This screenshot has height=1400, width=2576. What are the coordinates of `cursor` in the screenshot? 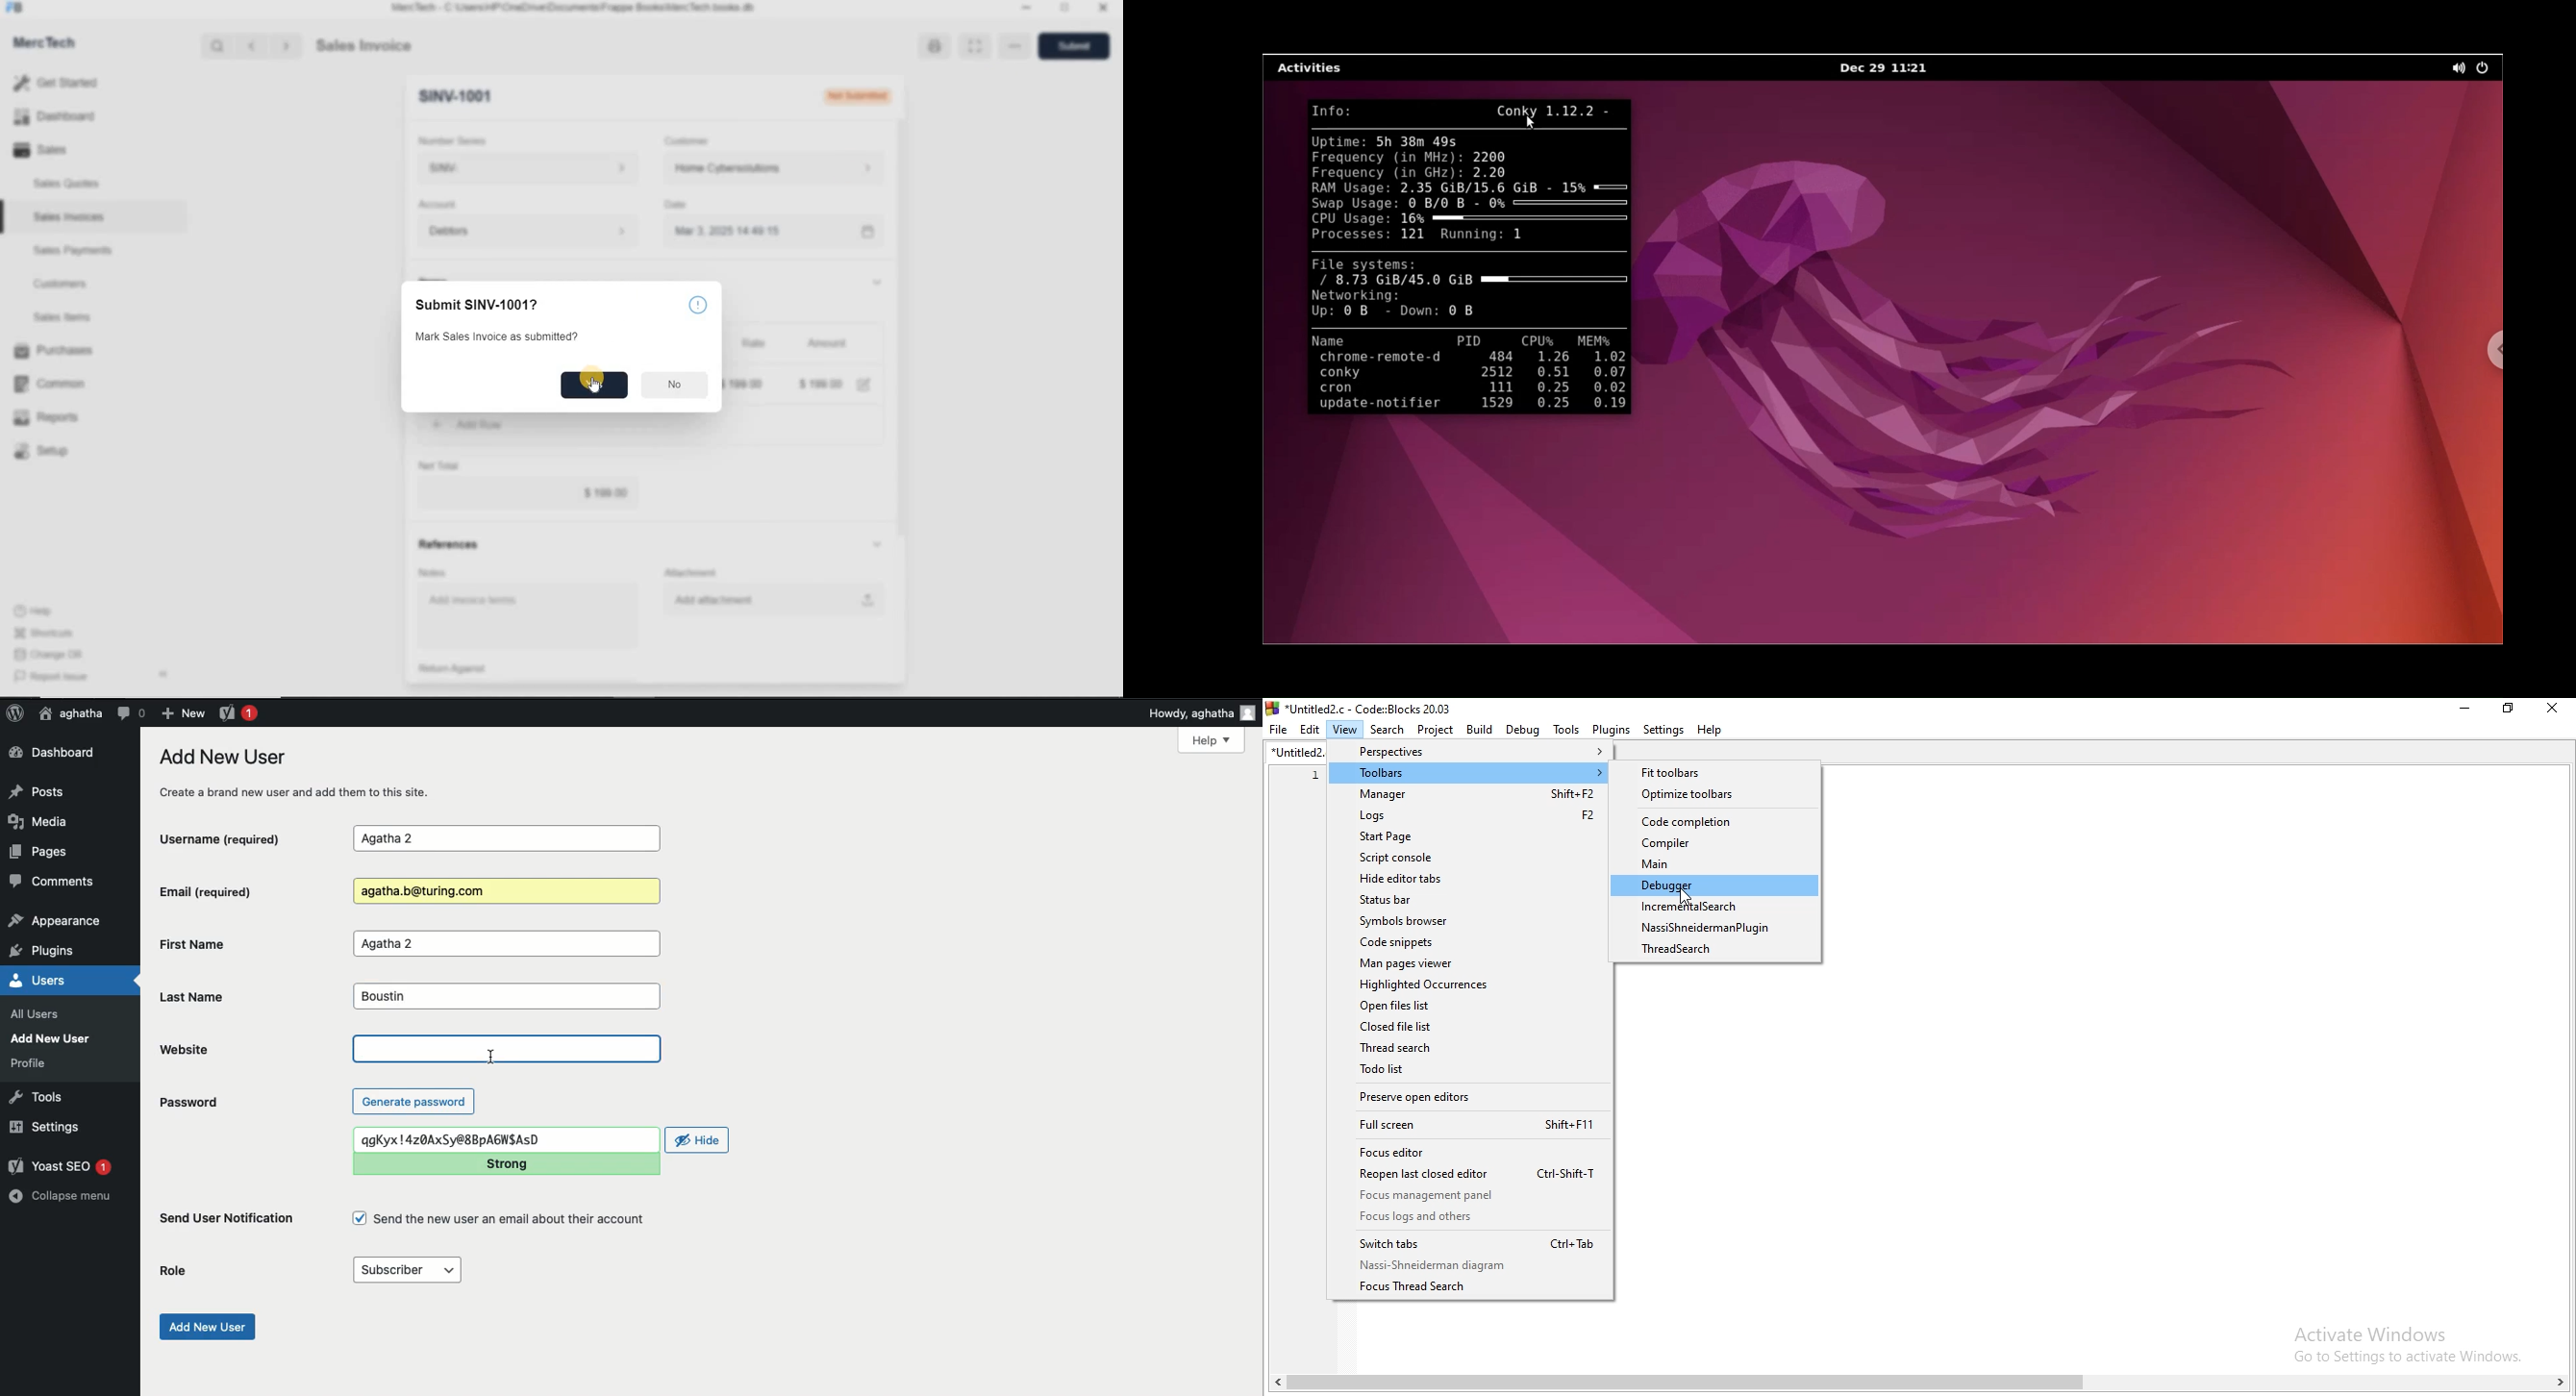 It's located at (1685, 895).